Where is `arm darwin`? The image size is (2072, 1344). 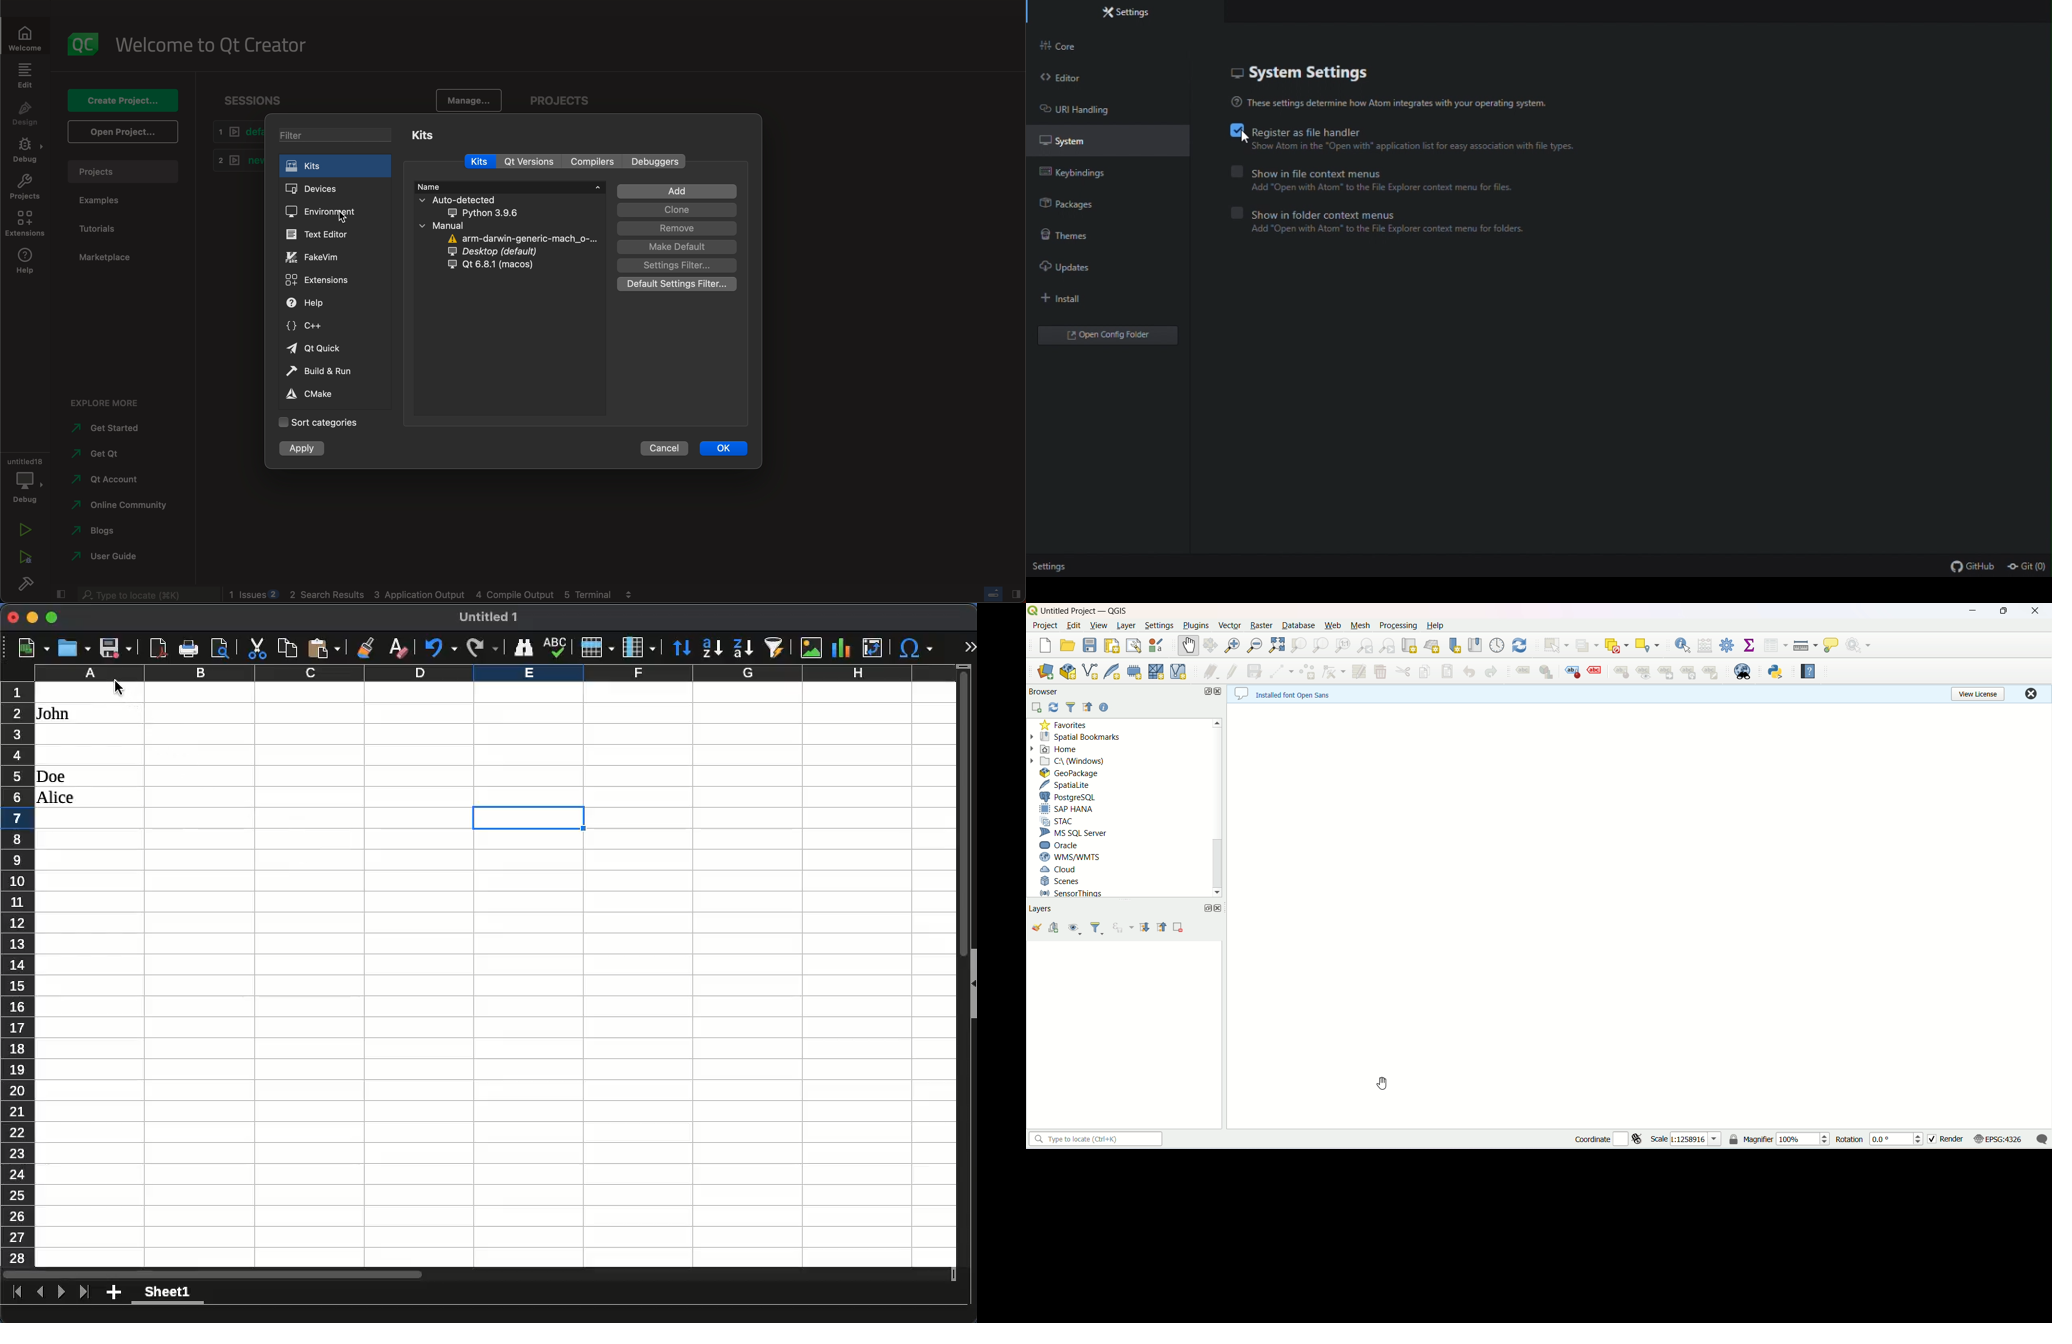 arm darwin is located at coordinates (522, 238).